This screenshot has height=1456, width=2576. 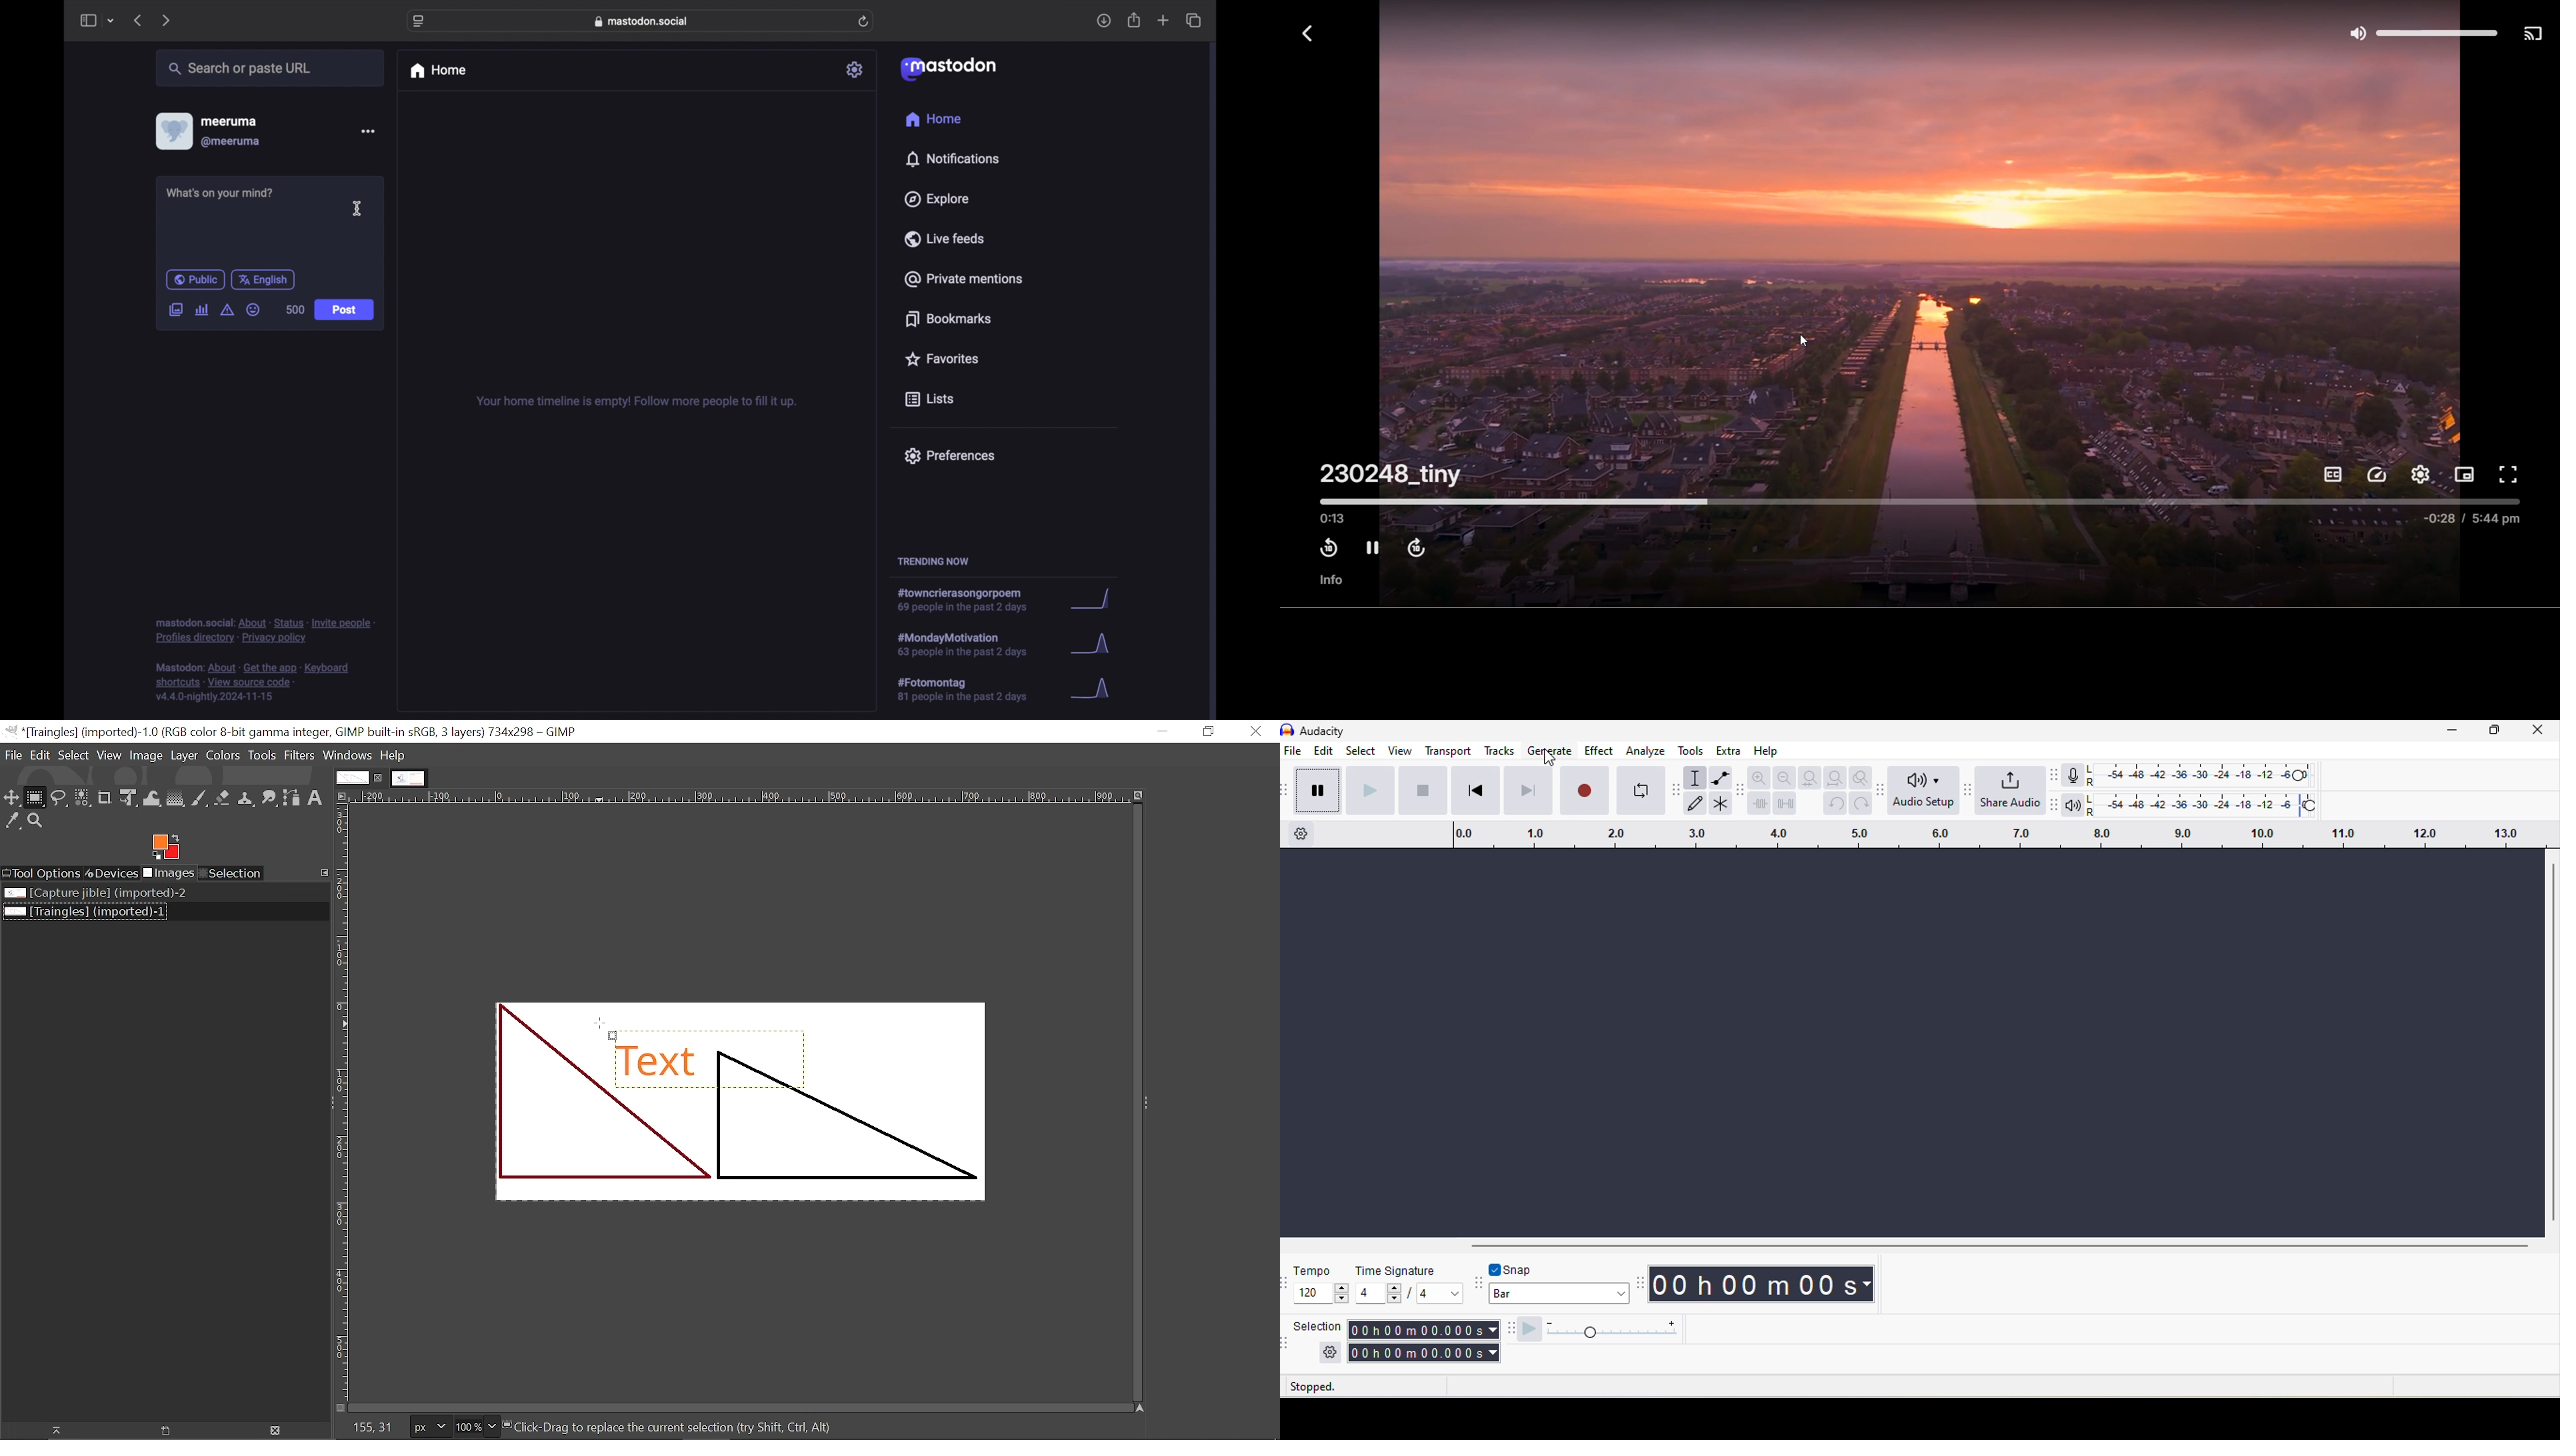 I want to click on tracks, so click(x=1499, y=751).